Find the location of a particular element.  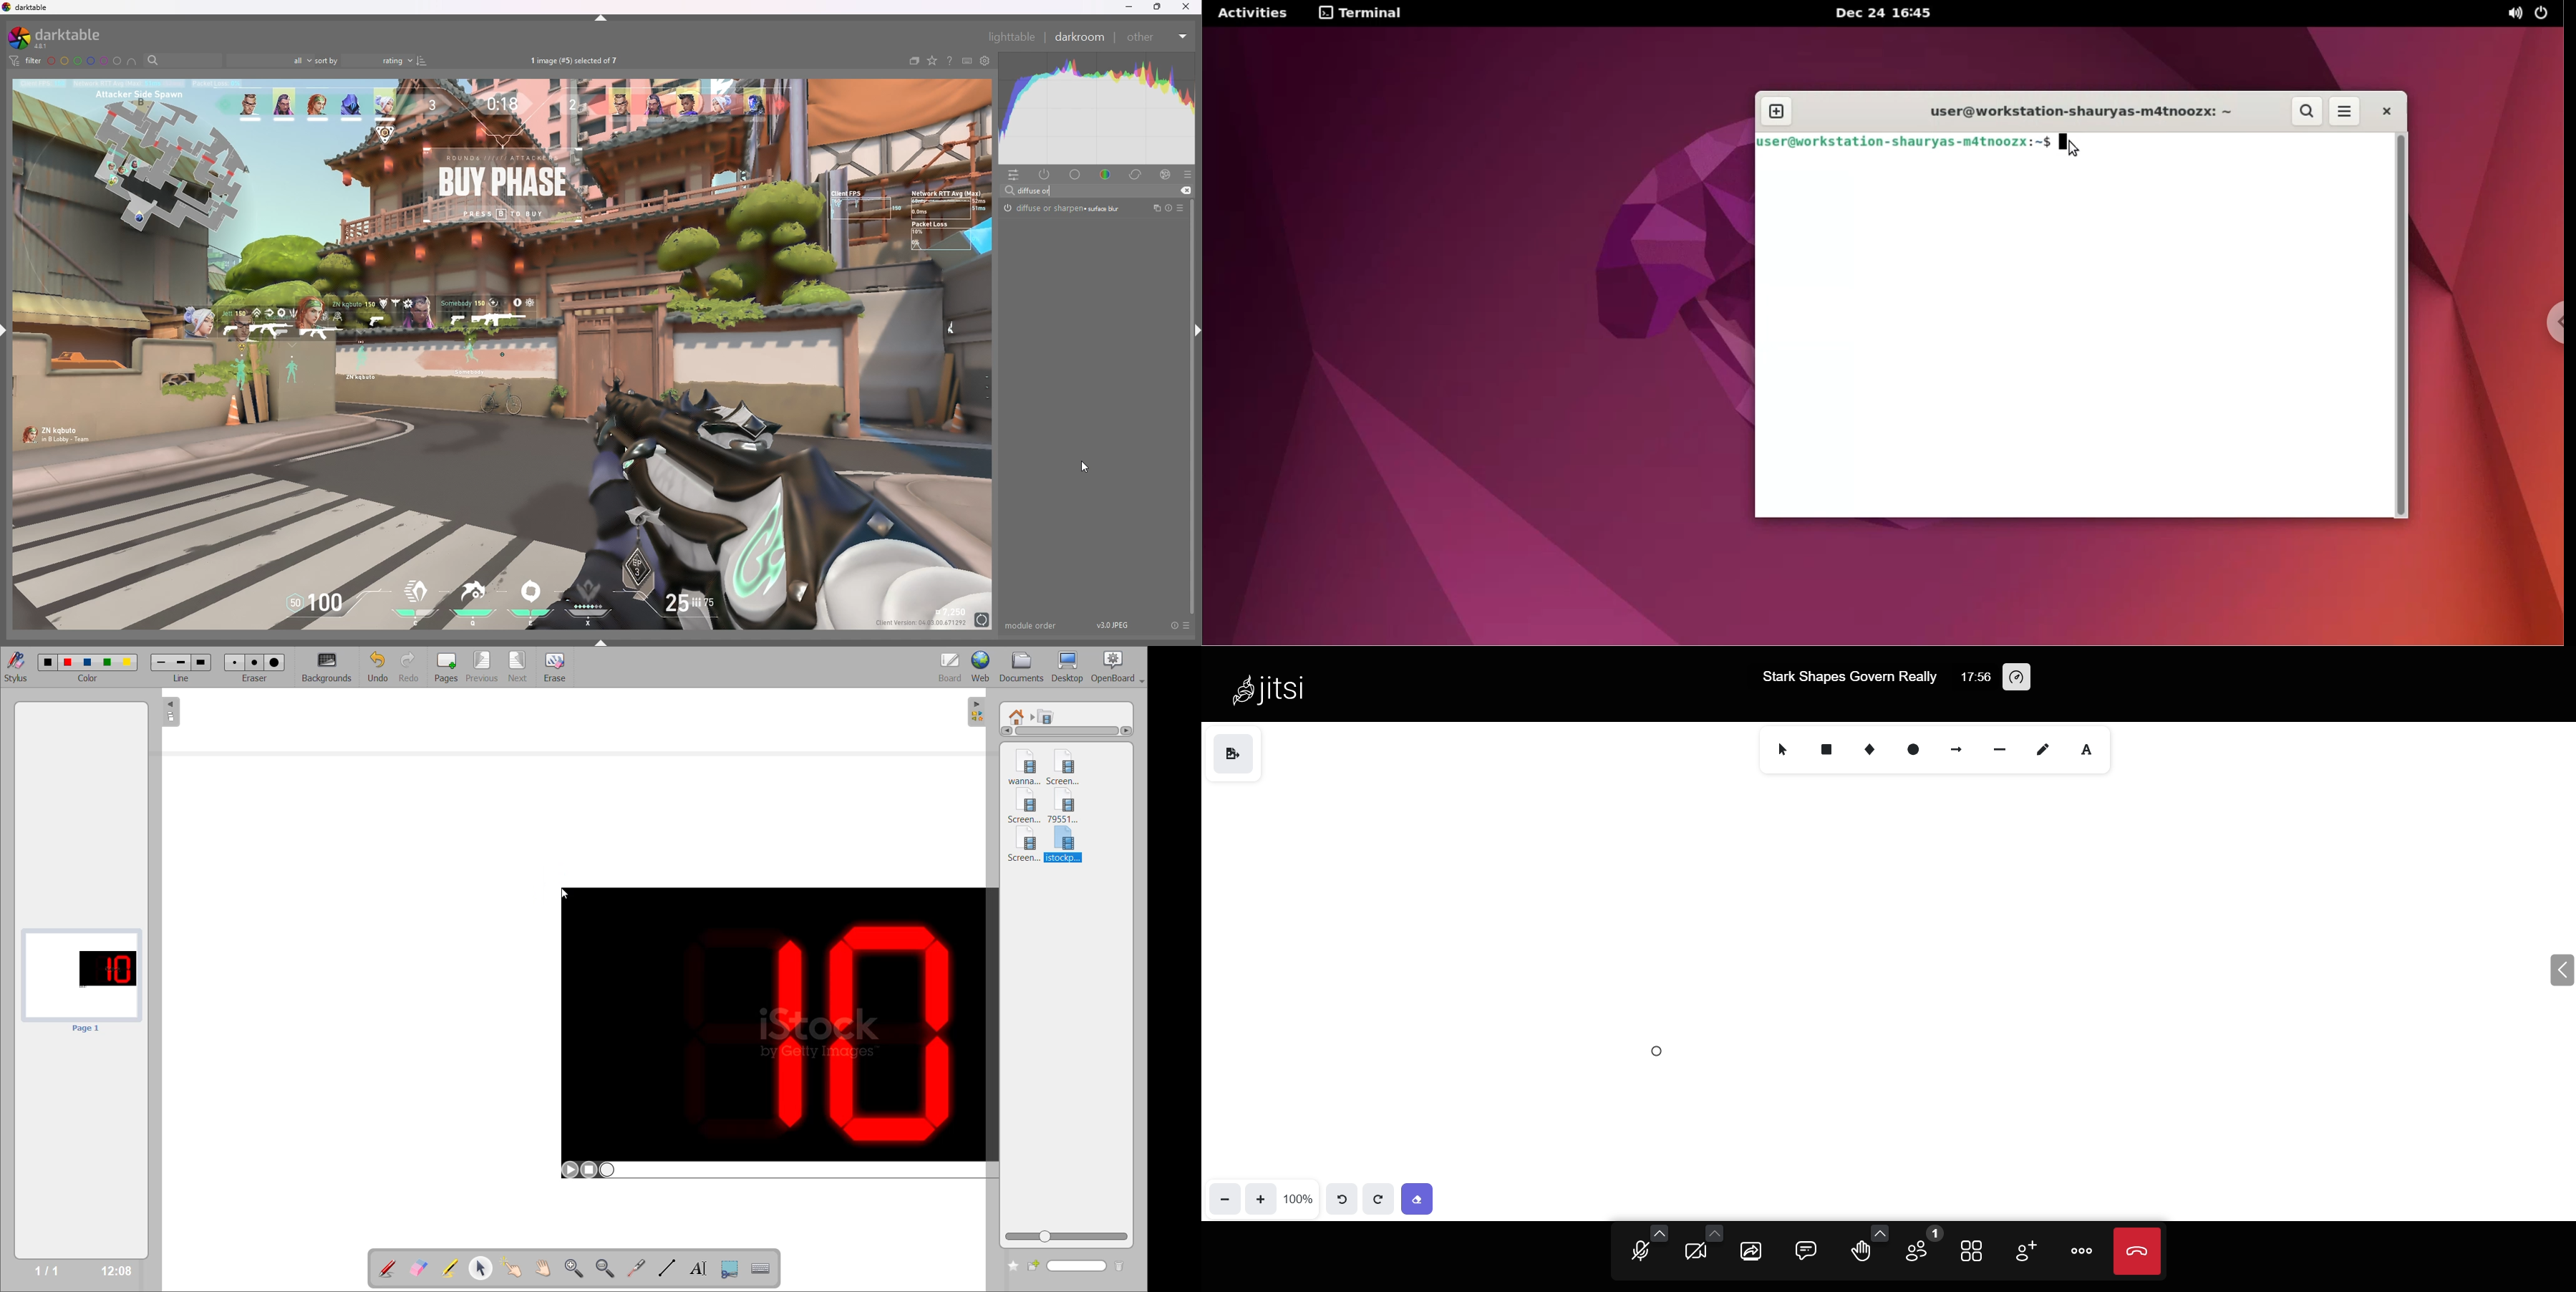

eraser is located at coordinates (1417, 1197).